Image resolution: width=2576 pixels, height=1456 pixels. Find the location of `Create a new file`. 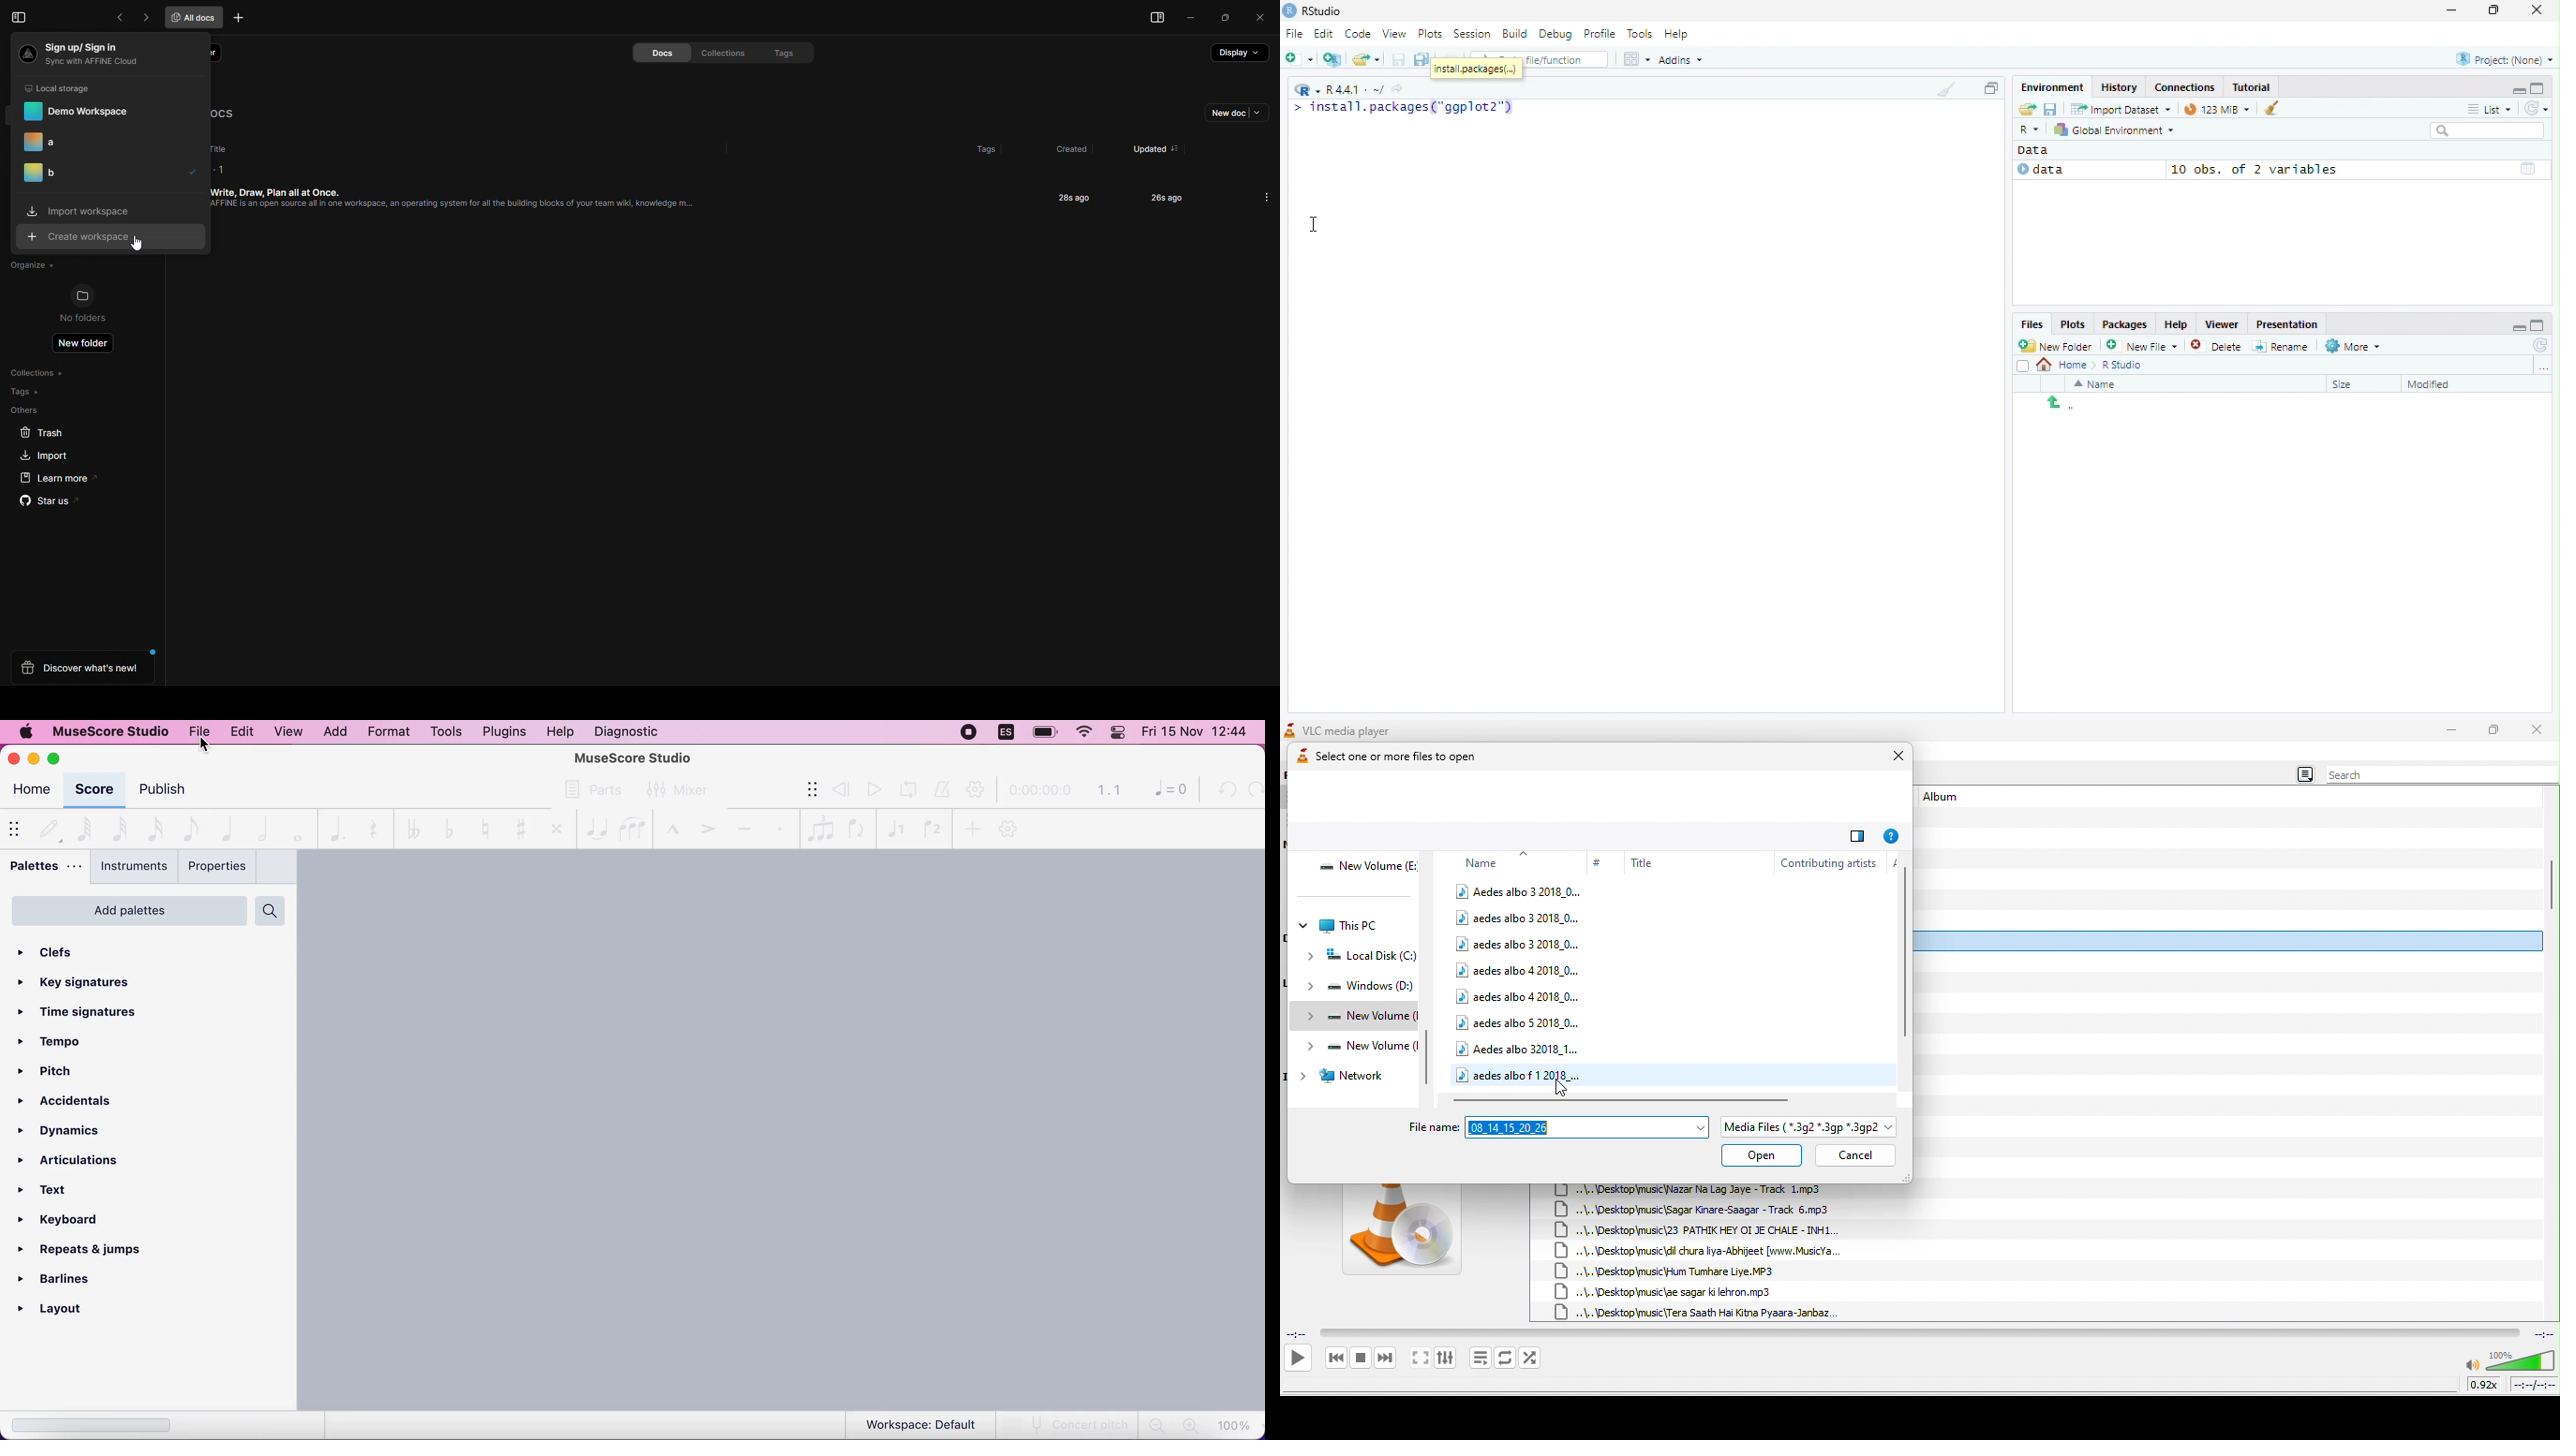

Create a new file is located at coordinates (1300, 59).